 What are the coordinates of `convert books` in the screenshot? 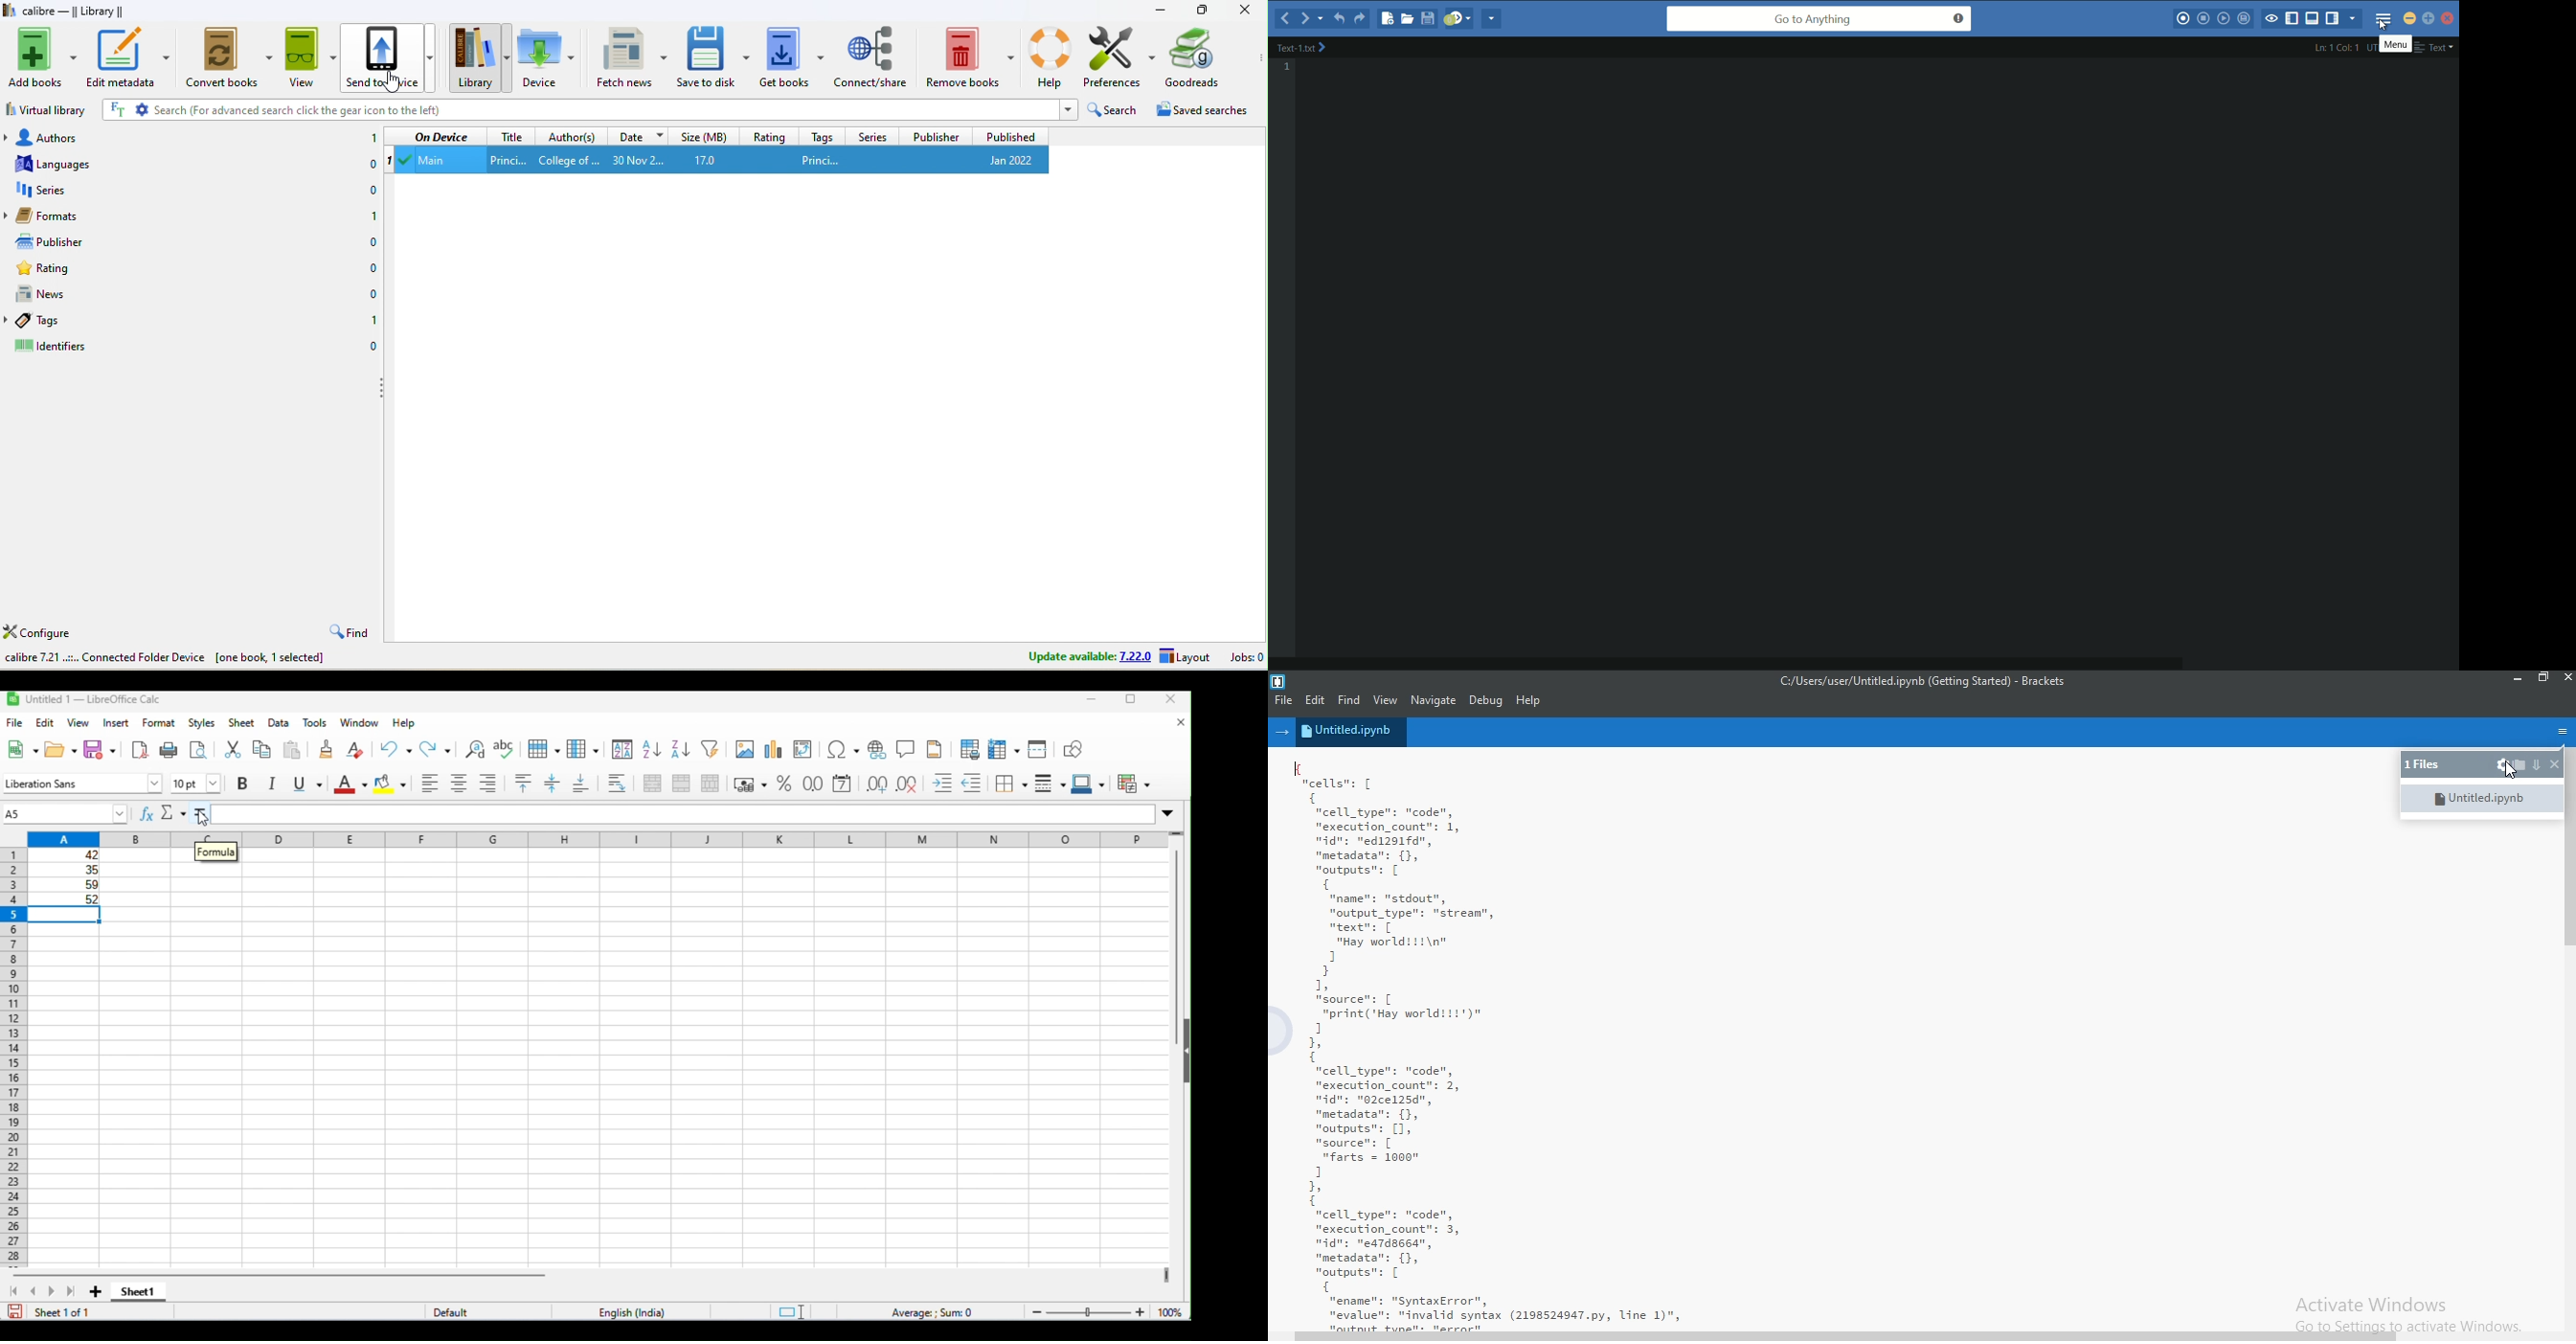 It's located at (229, 60).